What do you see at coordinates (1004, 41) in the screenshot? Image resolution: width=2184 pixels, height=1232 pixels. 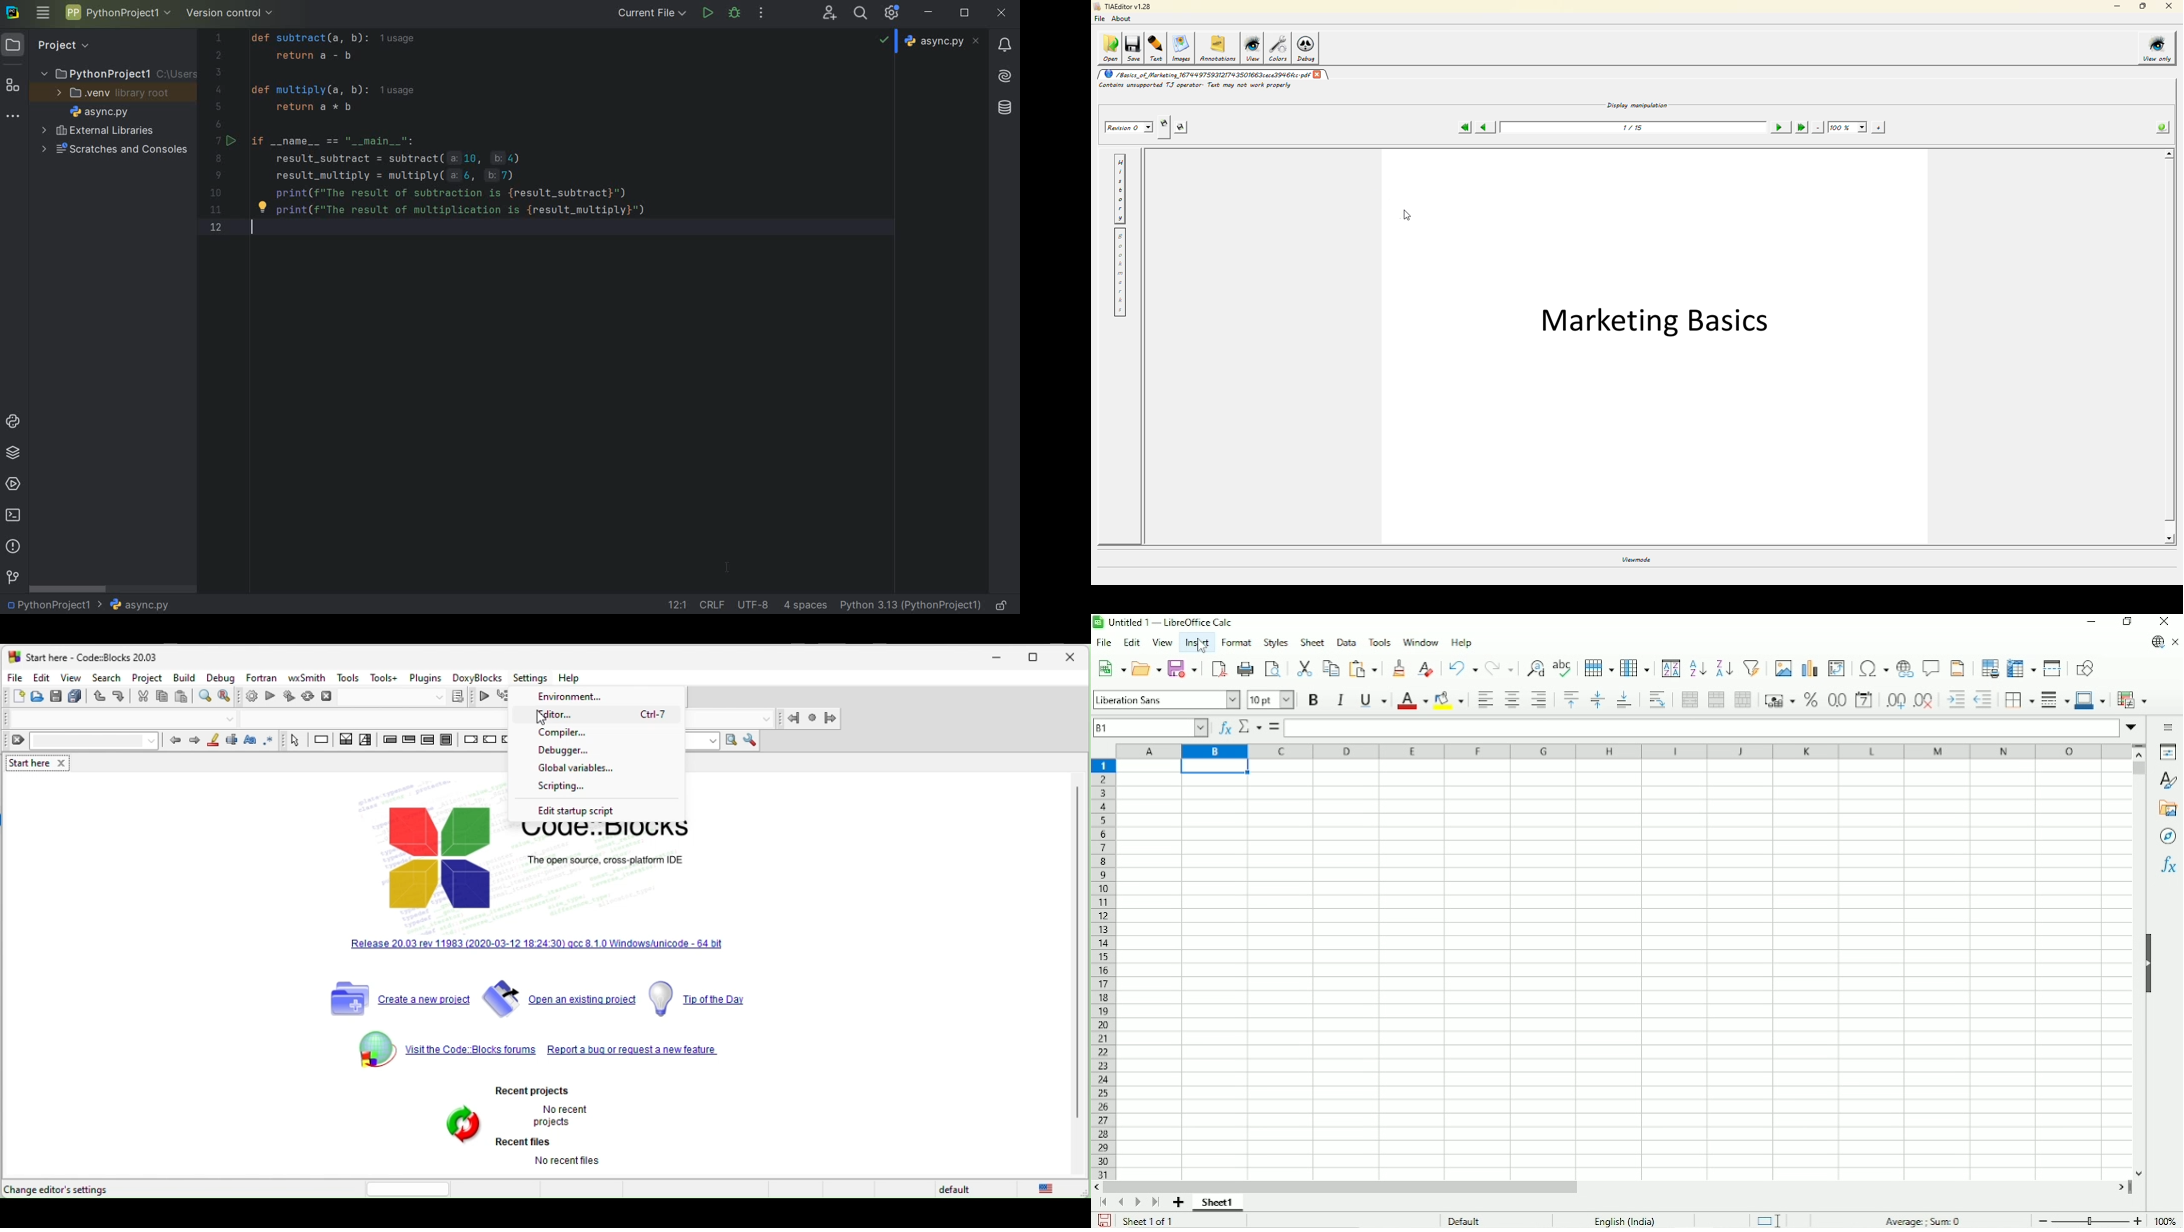 I see `Notifications` at bounding box center [1004, 41].